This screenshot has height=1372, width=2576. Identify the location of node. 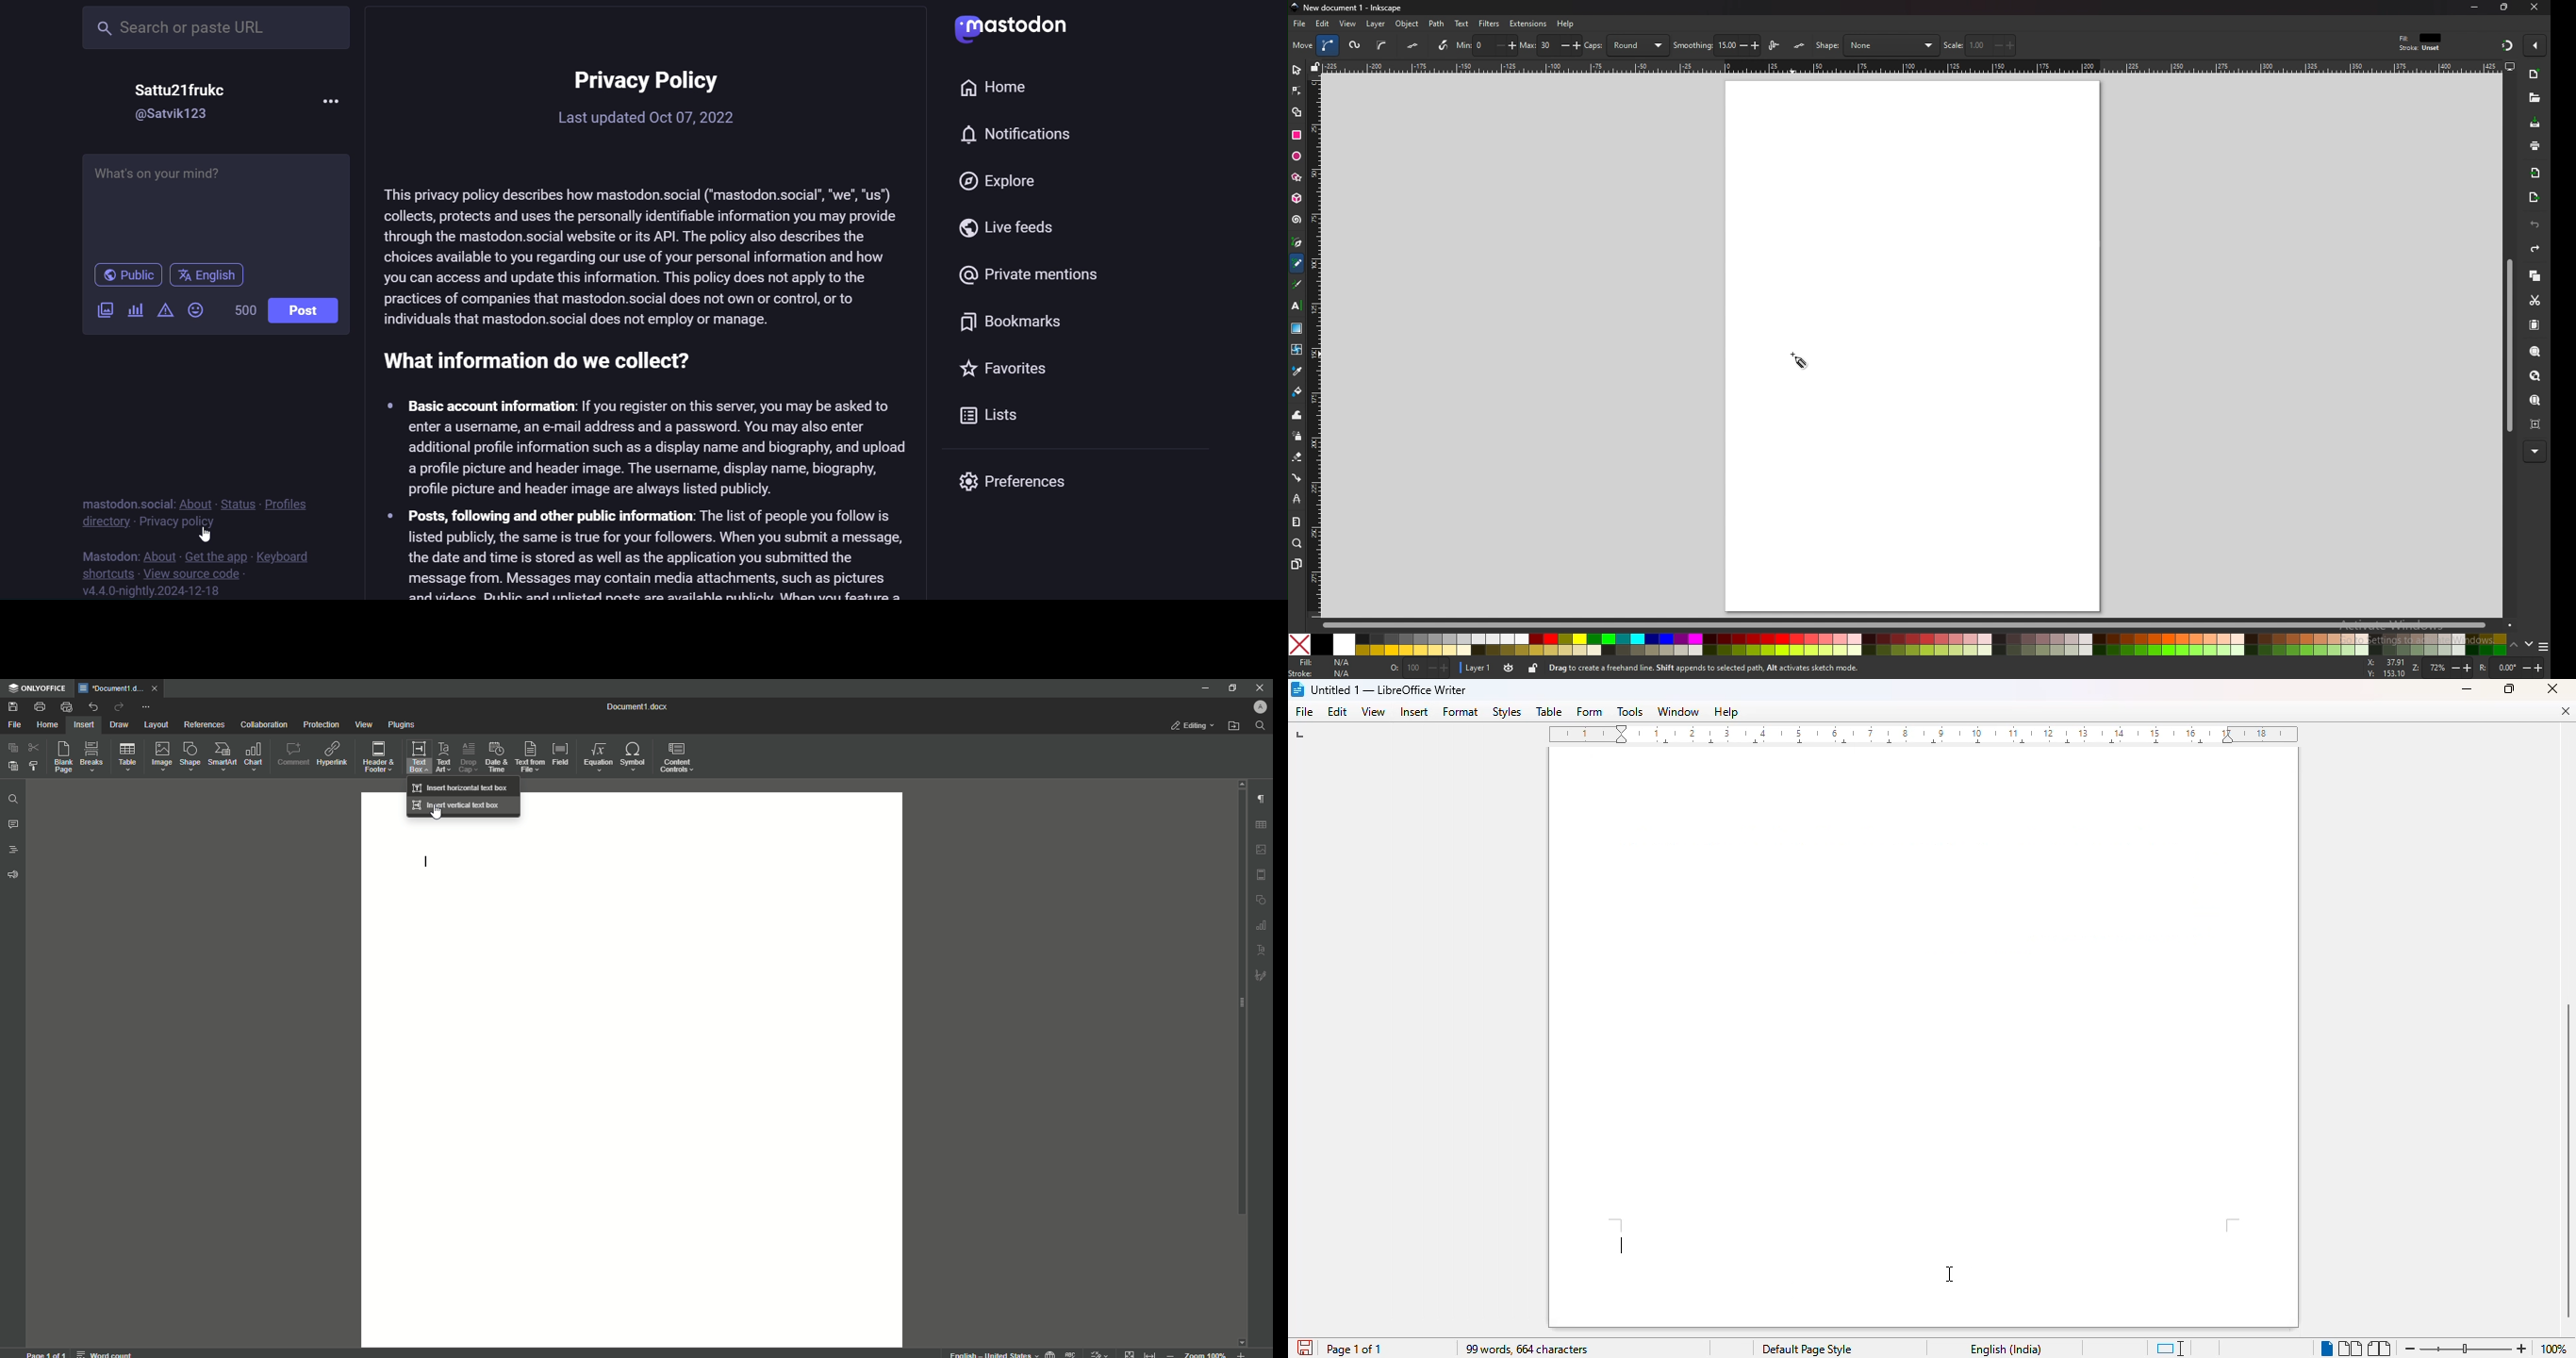
(1298, 91).